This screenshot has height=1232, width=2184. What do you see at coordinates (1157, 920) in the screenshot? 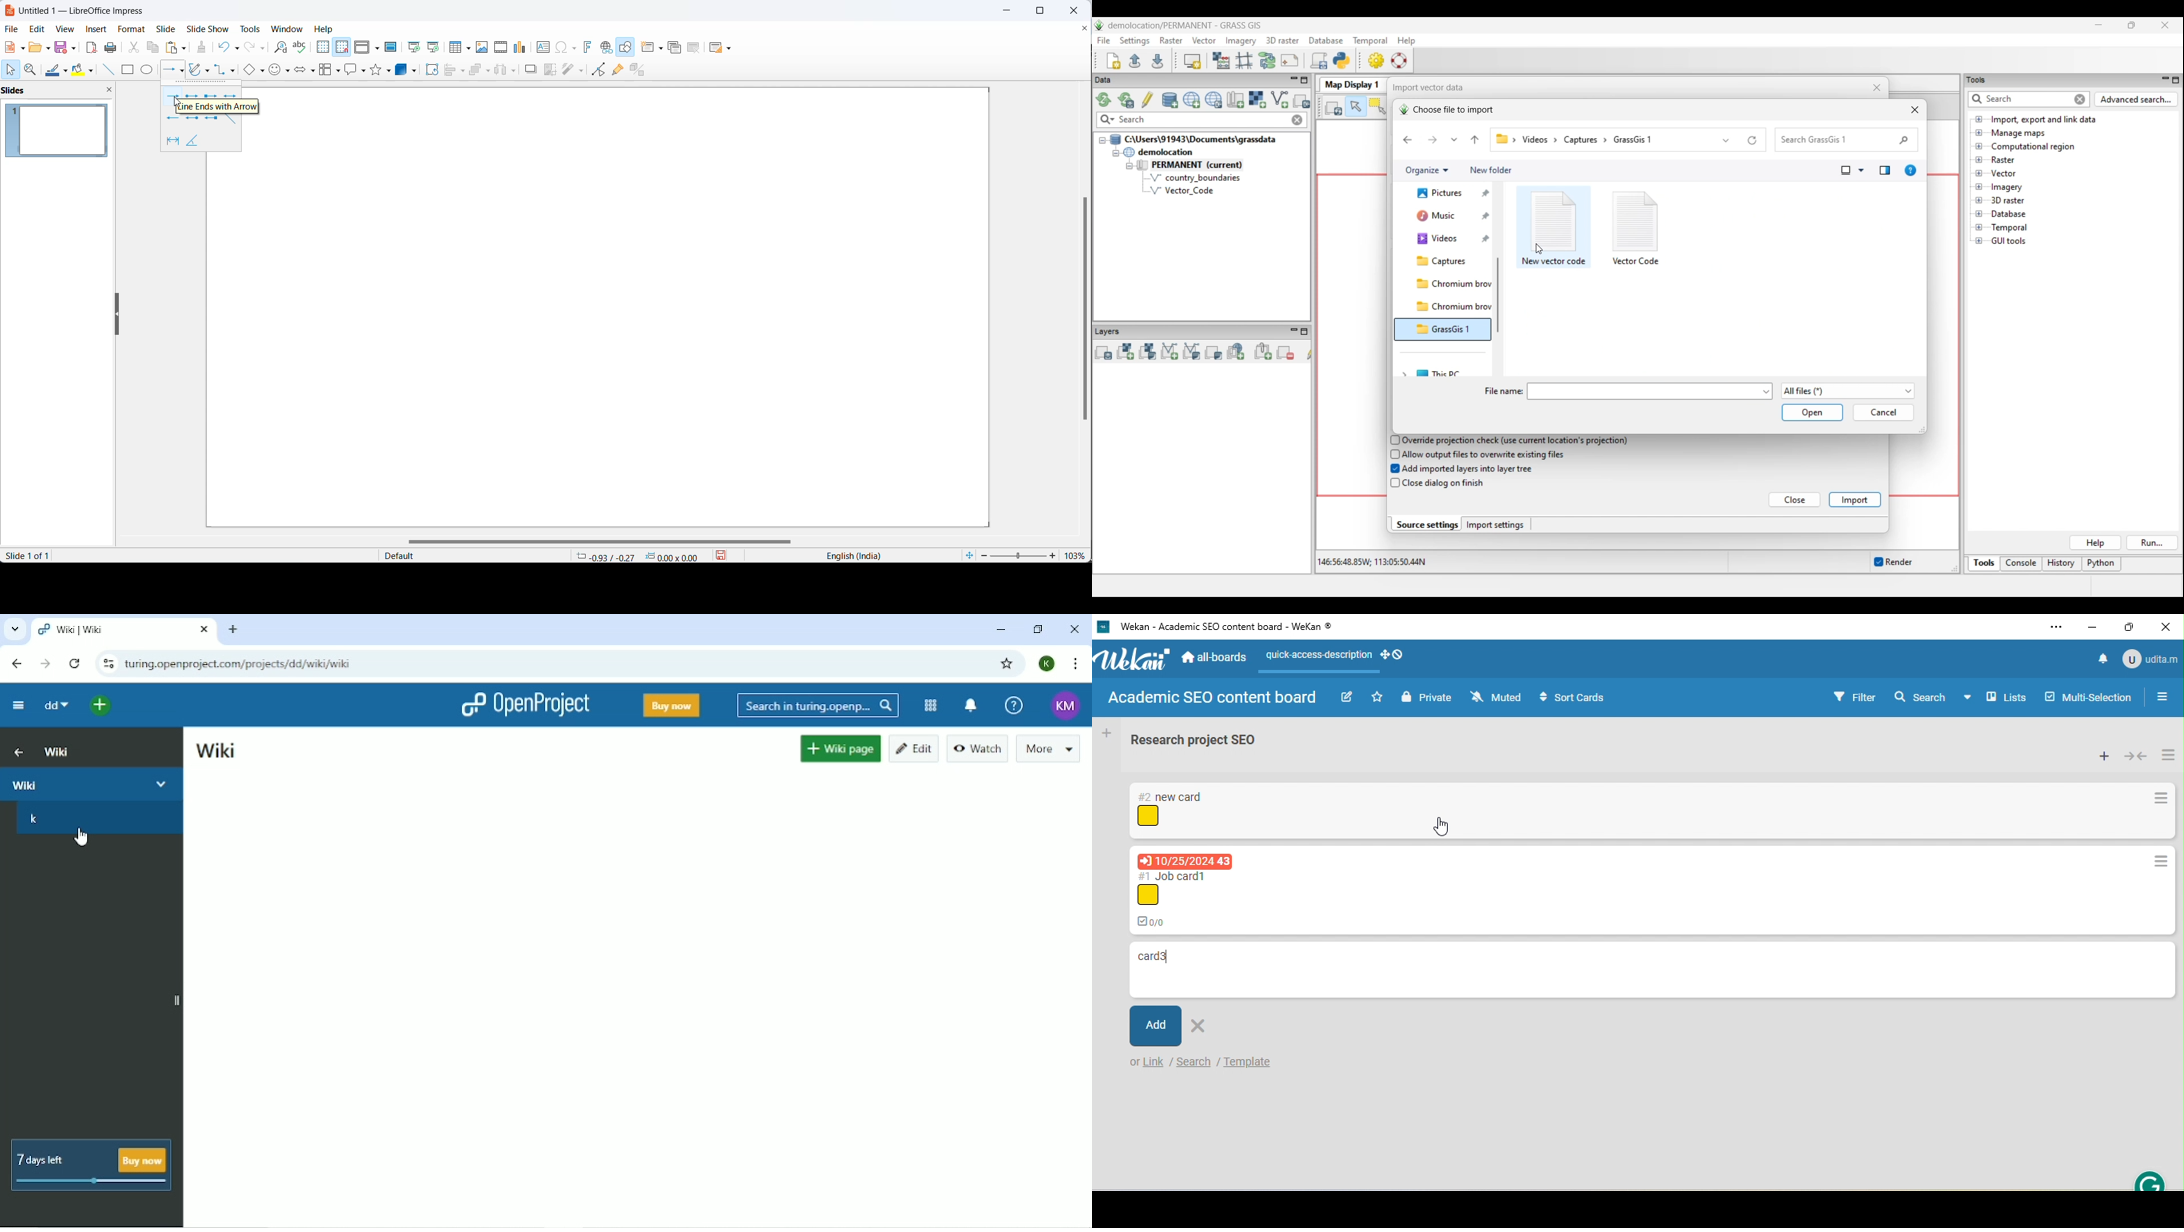
I see `0/0` at bounding box center [1157, 920].